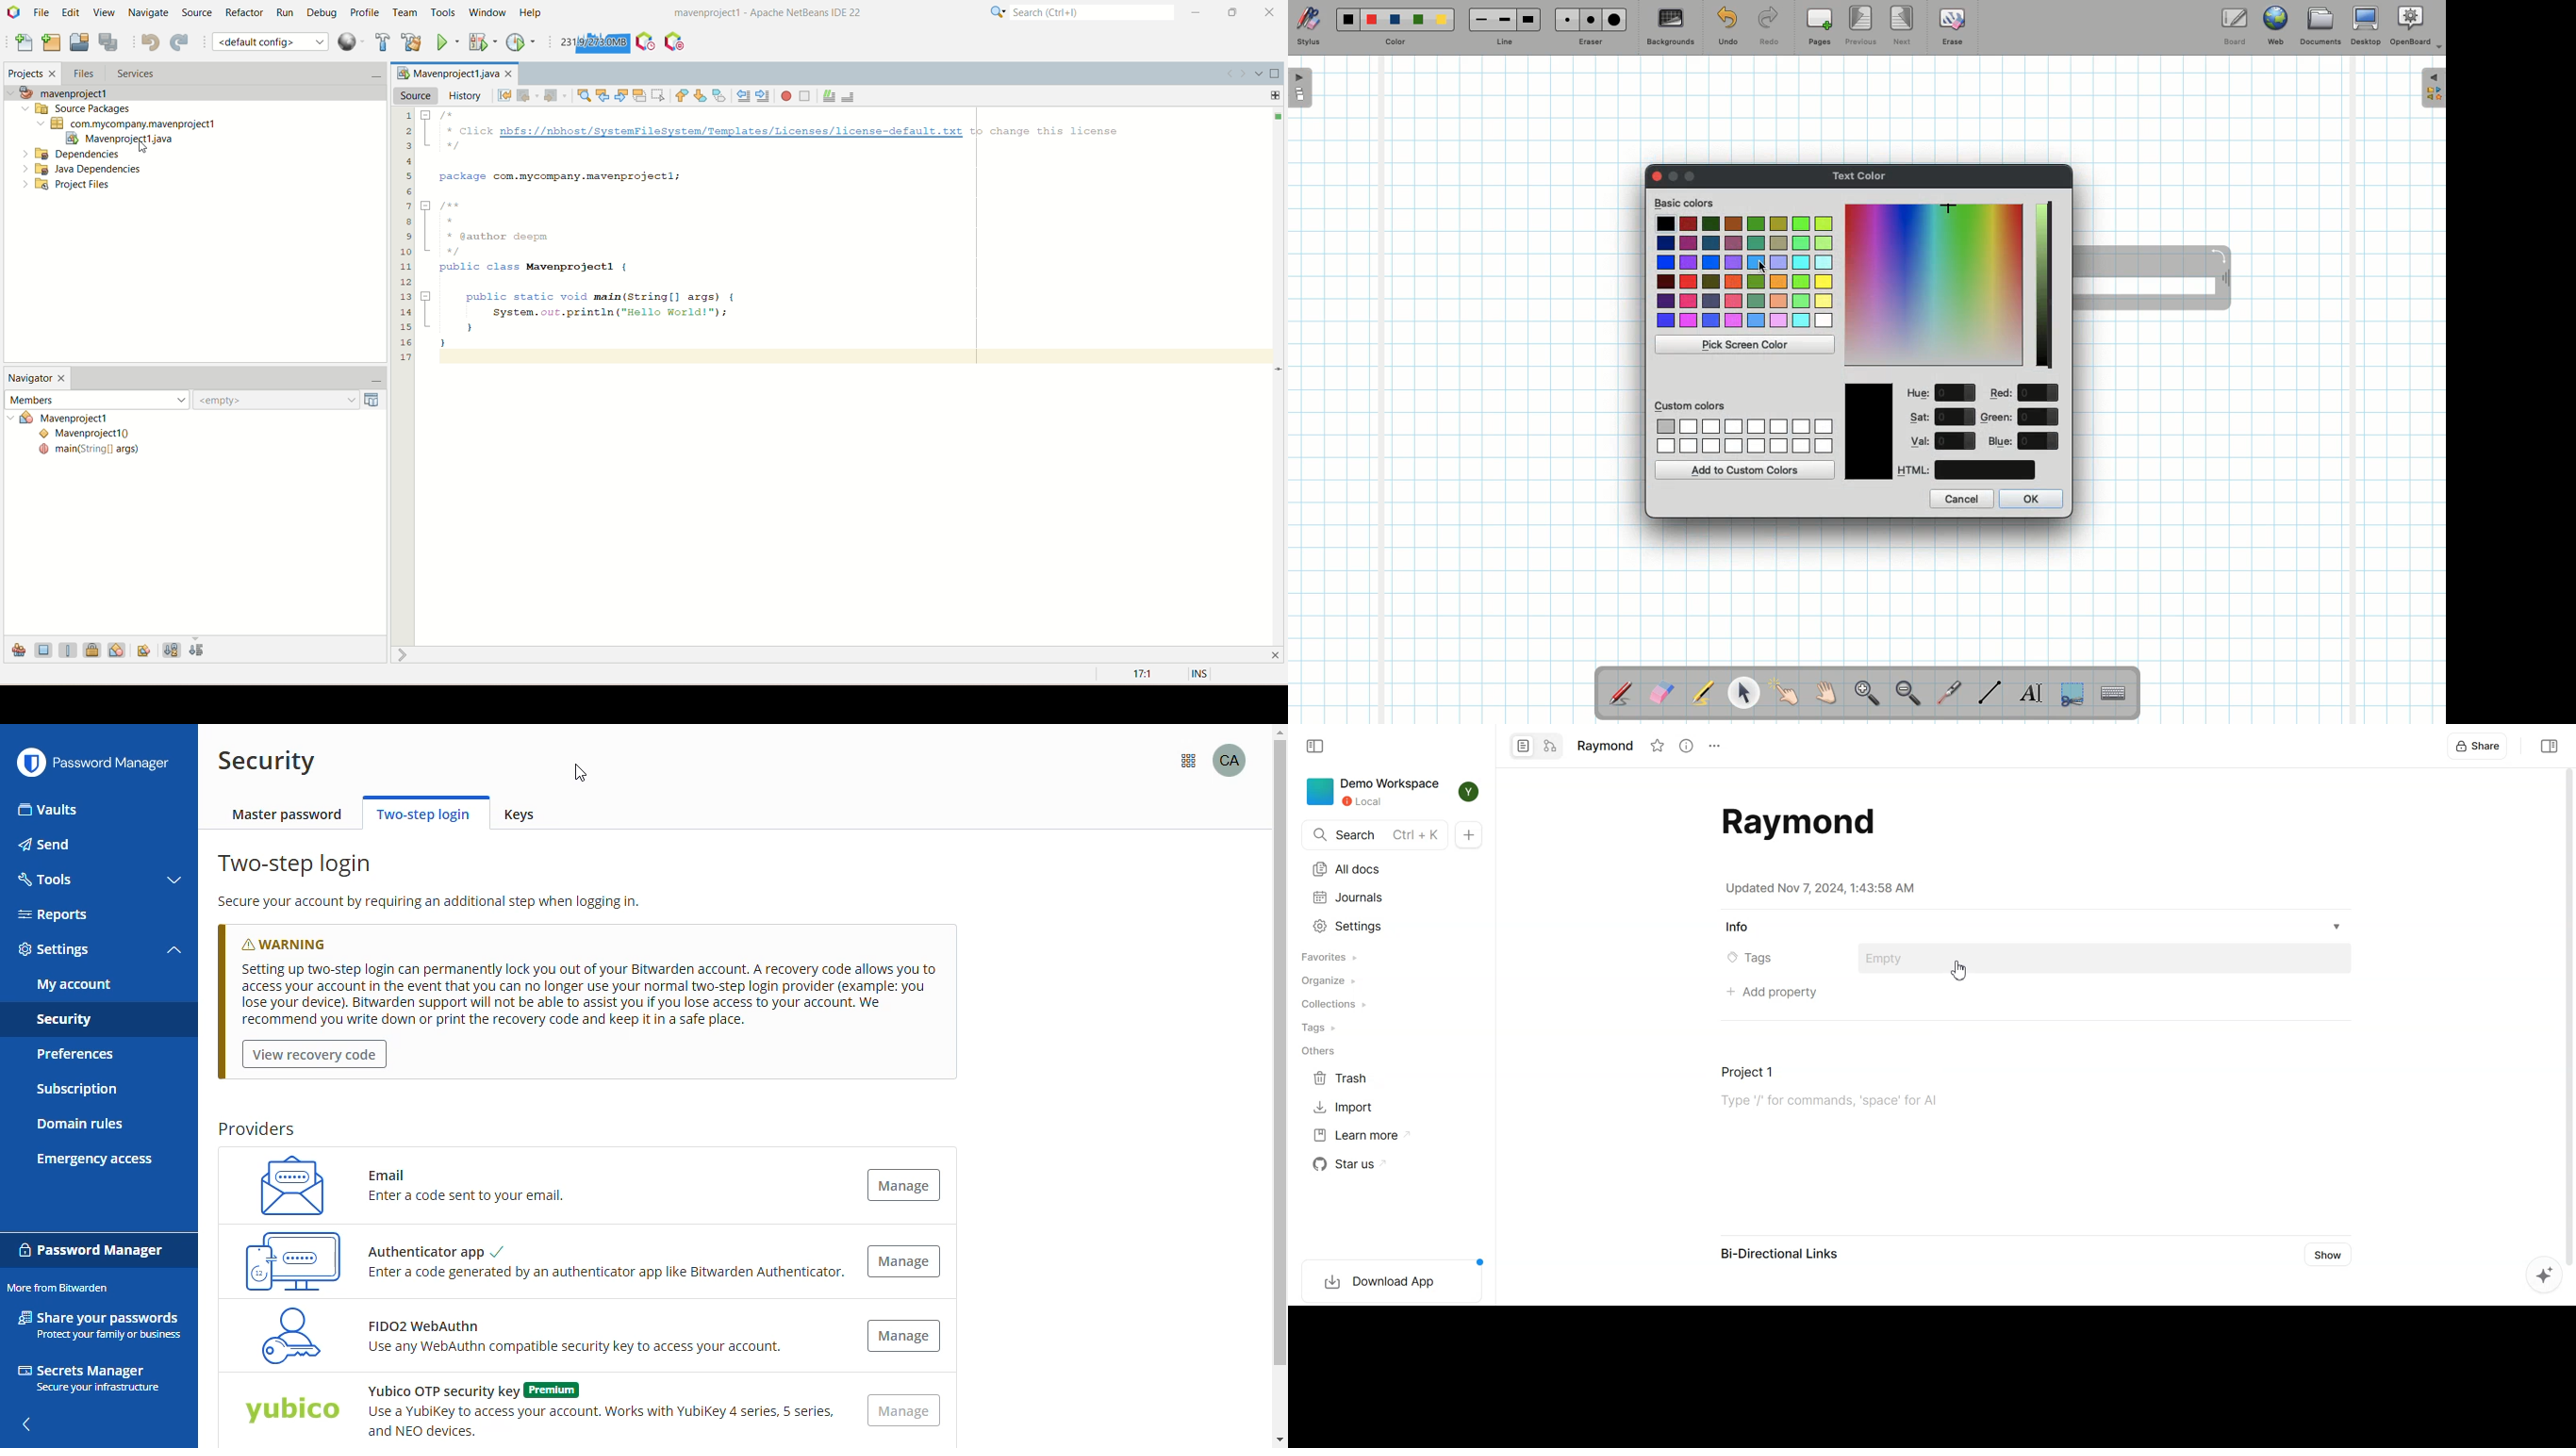  I want to click on value, so click(2040, 393).